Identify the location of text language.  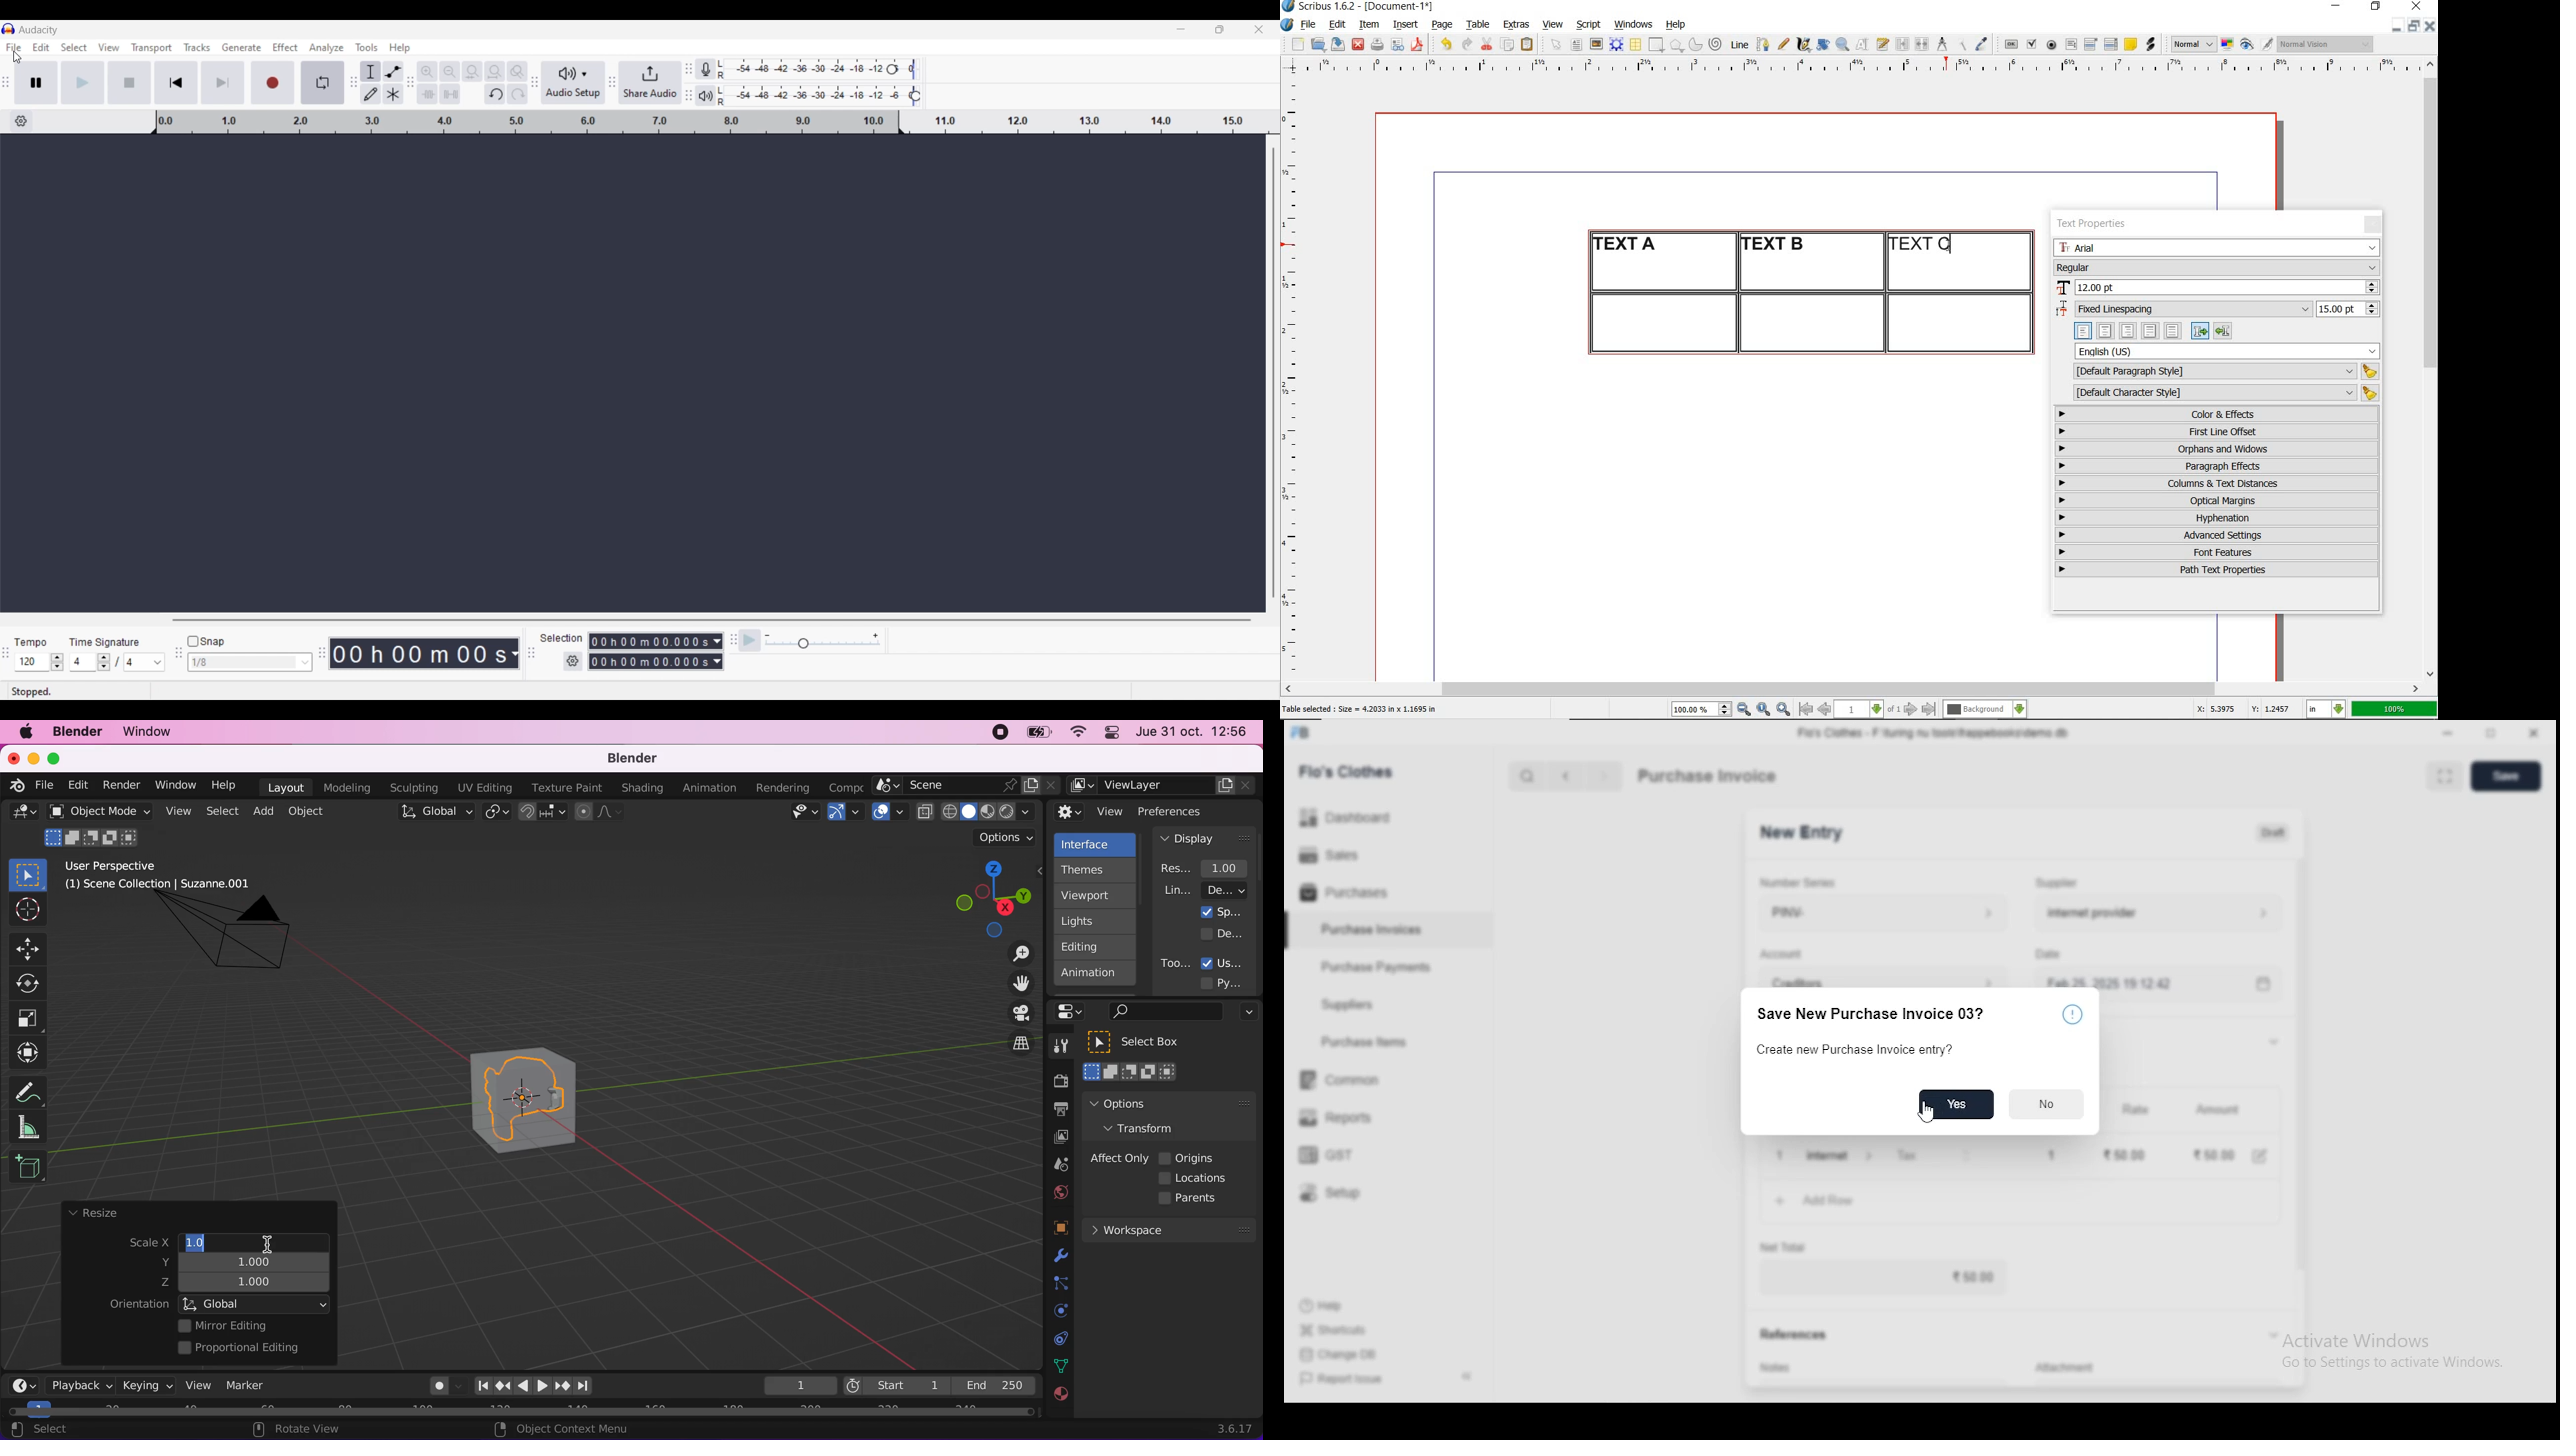
(2228, 351).